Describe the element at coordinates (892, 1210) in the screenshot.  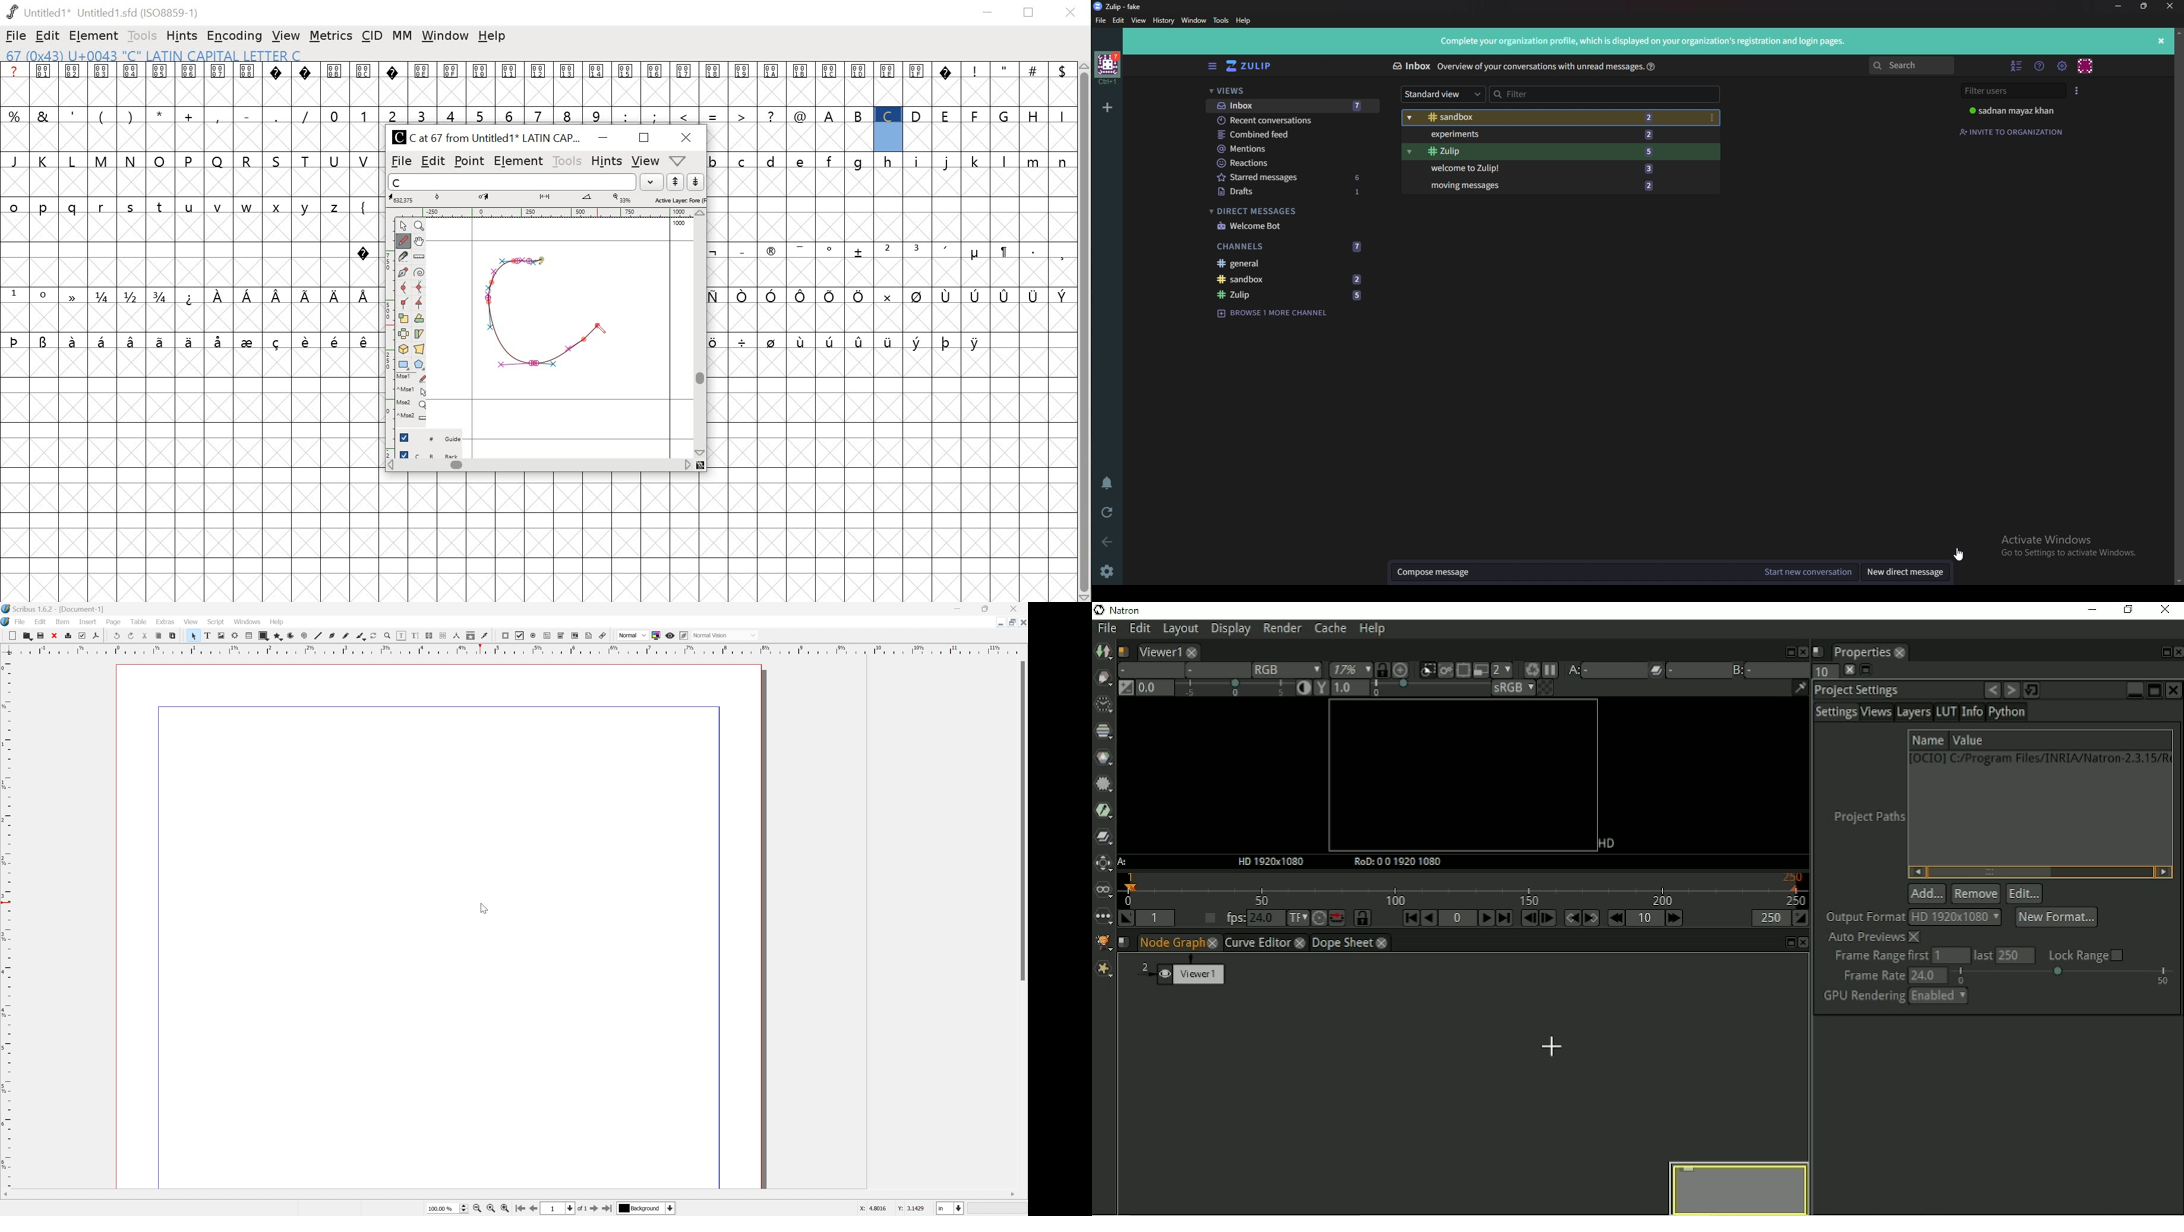
I see `coordinates` at that location.